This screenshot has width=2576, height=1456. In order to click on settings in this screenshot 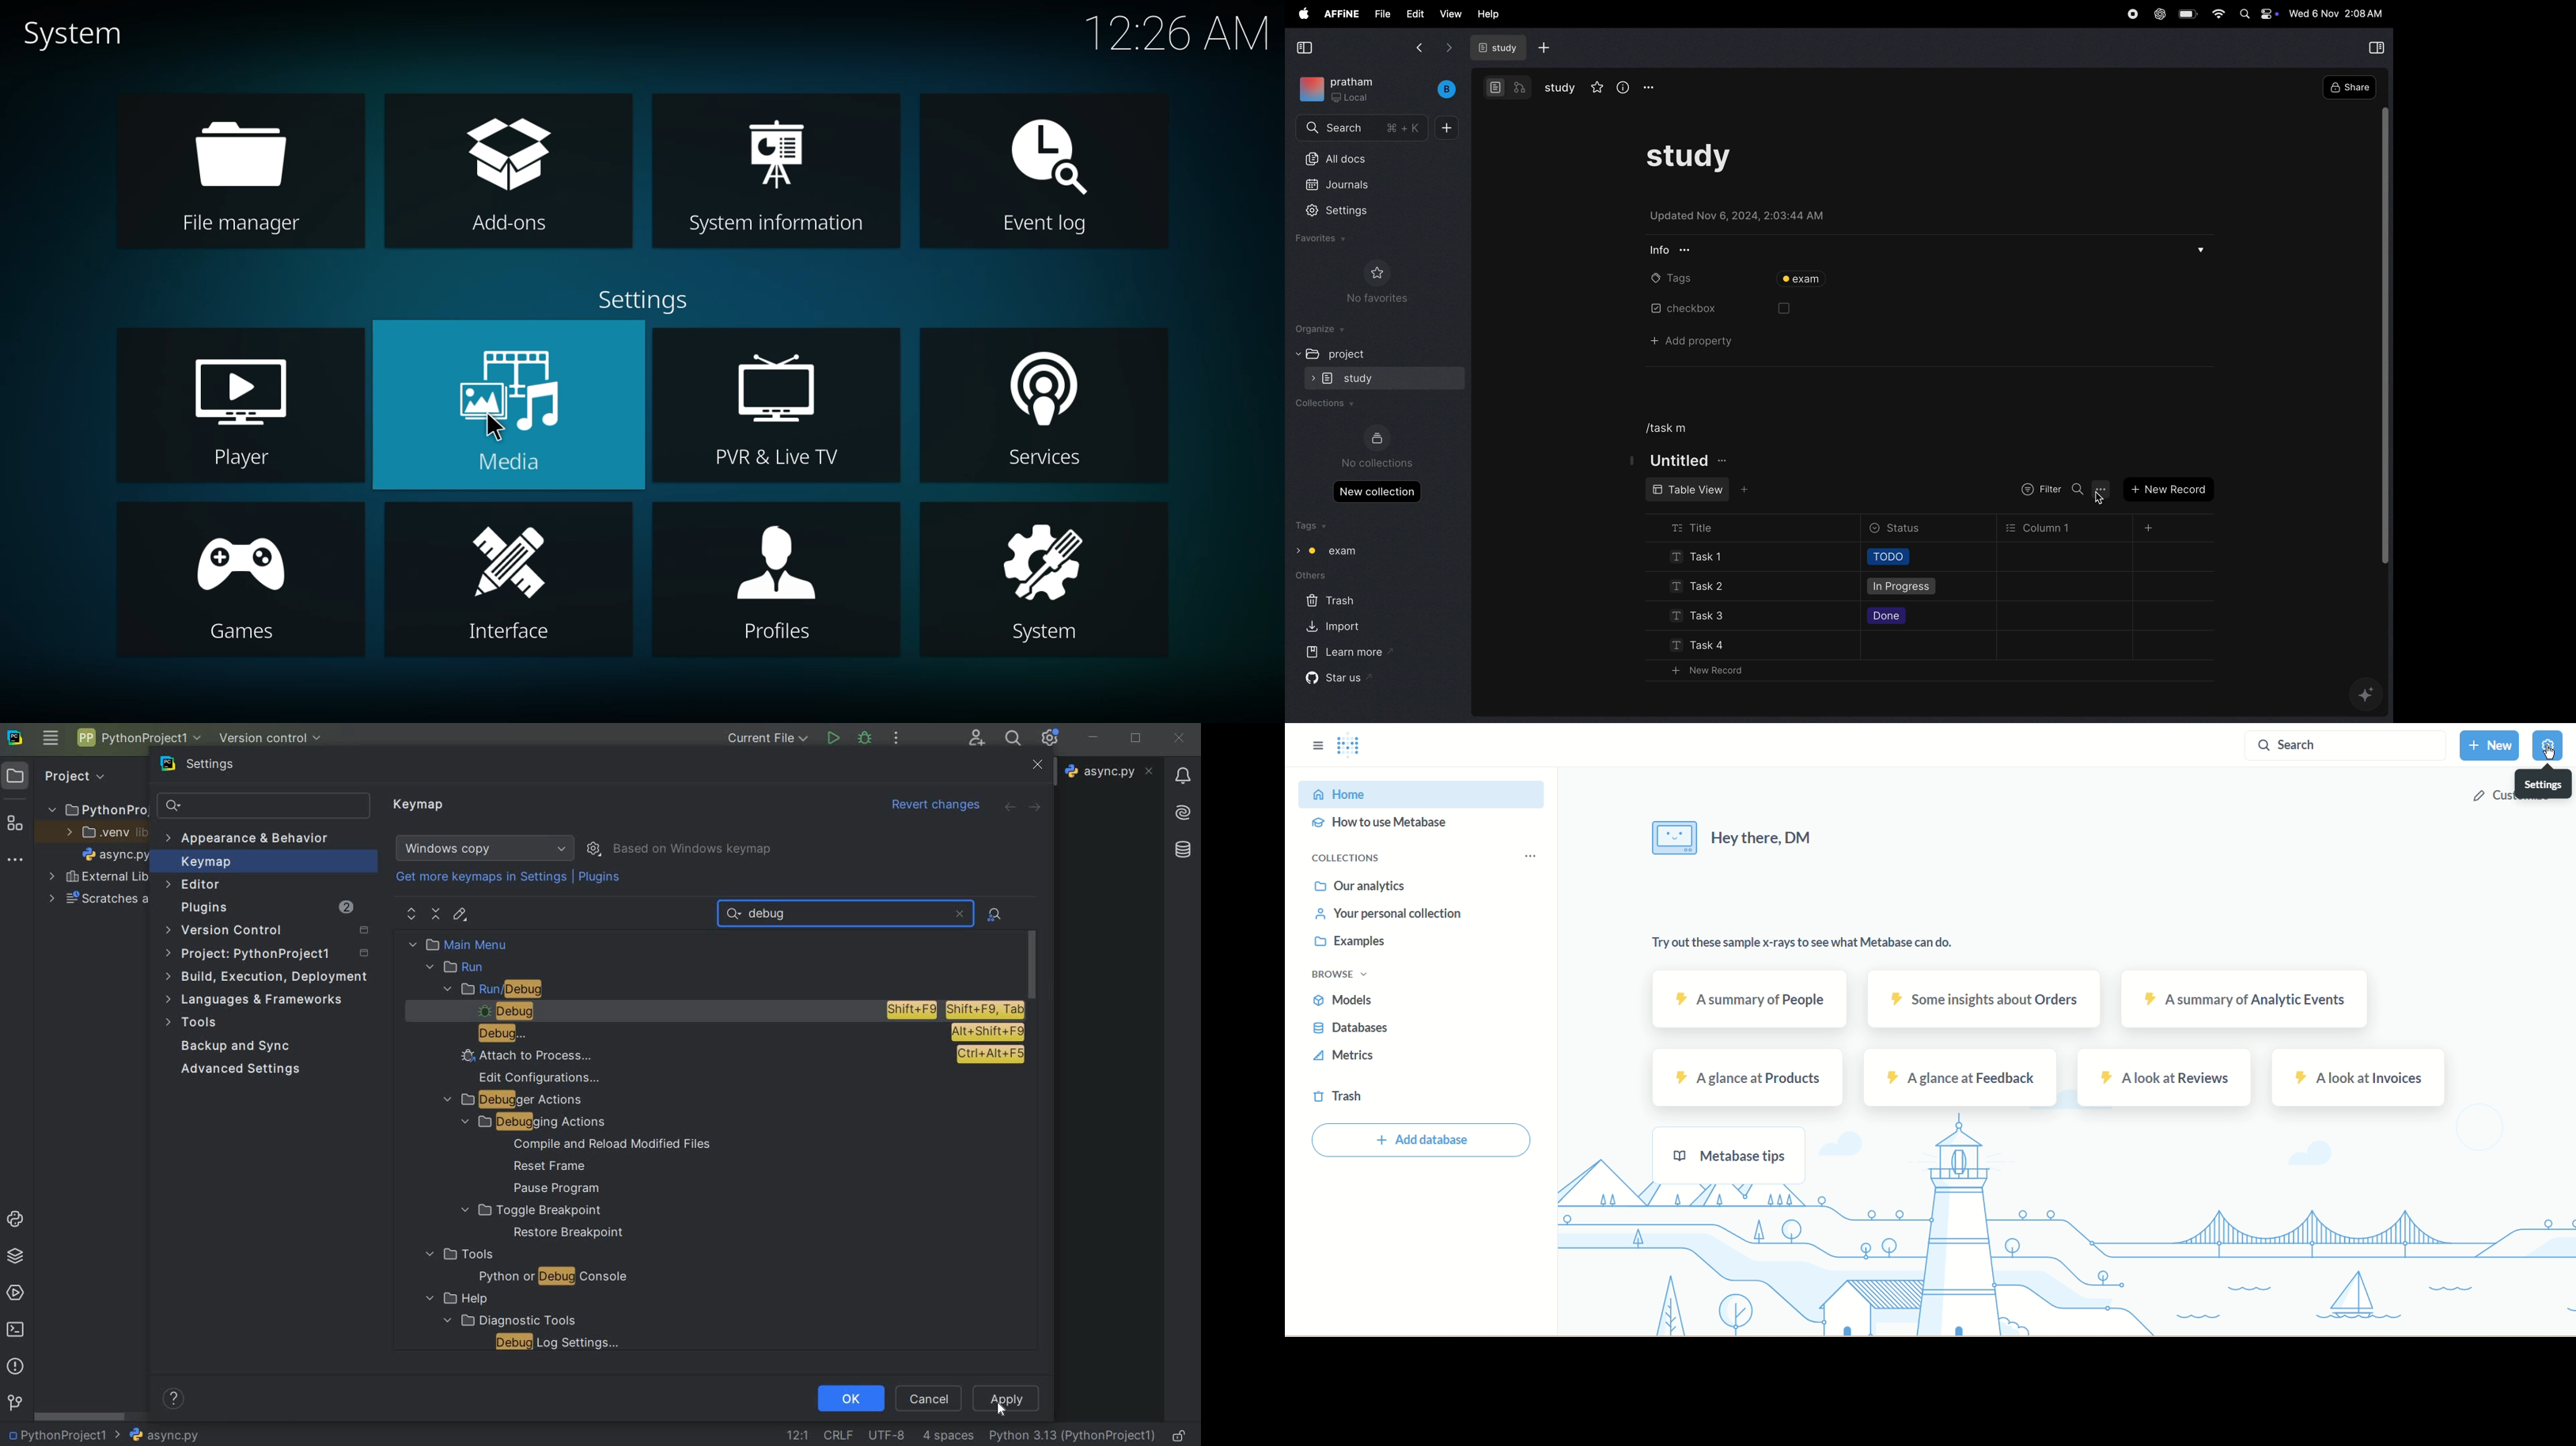, I will do `click(645, 297)`.